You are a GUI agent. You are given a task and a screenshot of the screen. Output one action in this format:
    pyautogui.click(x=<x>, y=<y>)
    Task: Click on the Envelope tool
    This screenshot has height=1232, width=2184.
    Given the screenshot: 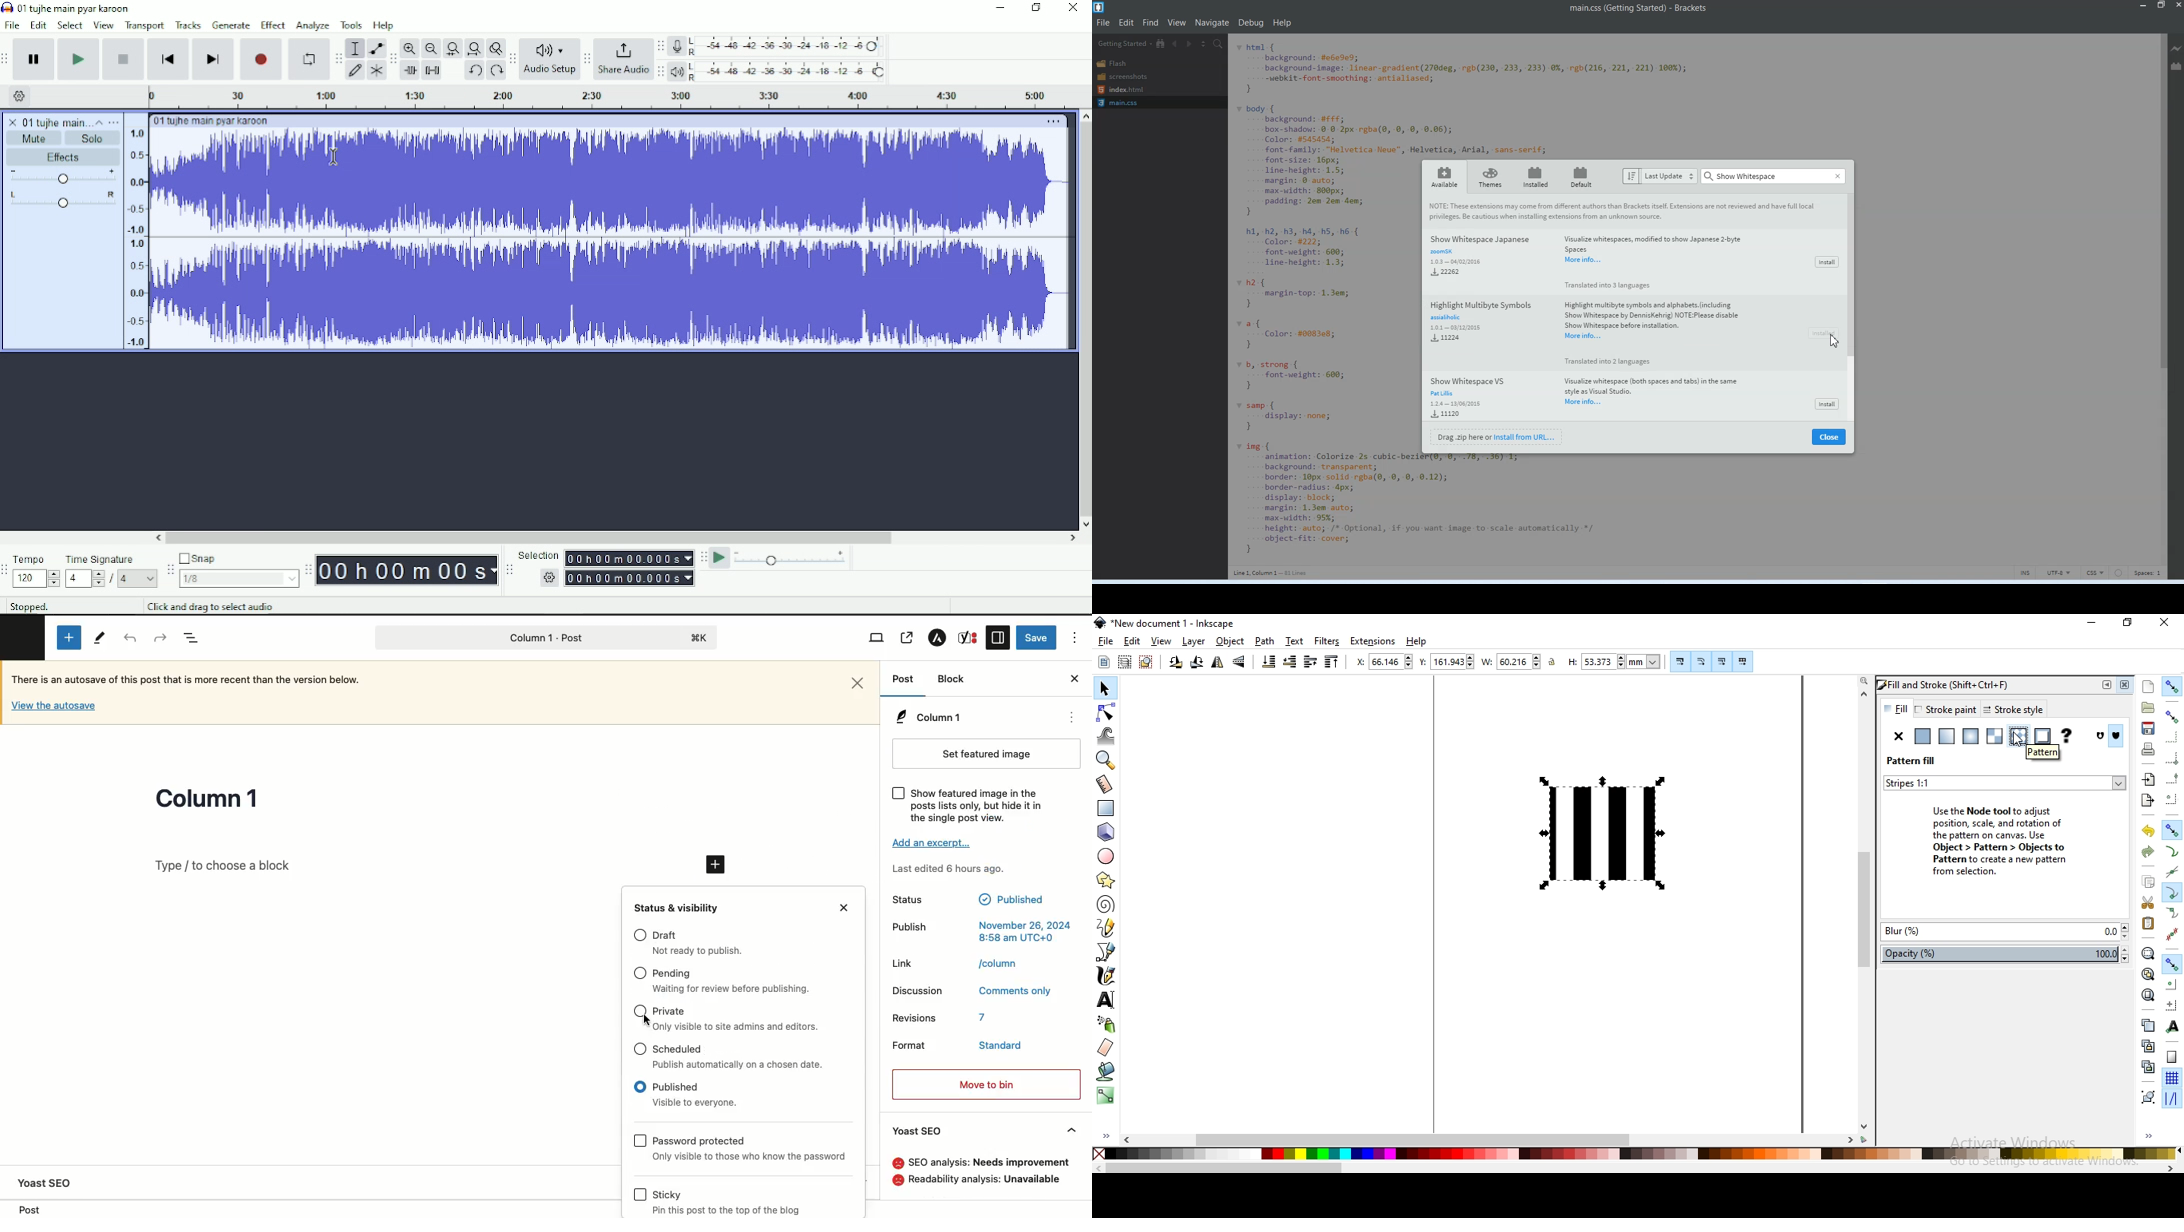 What is the action you would take?
    pyautogui.click(x=375, y=48)
    